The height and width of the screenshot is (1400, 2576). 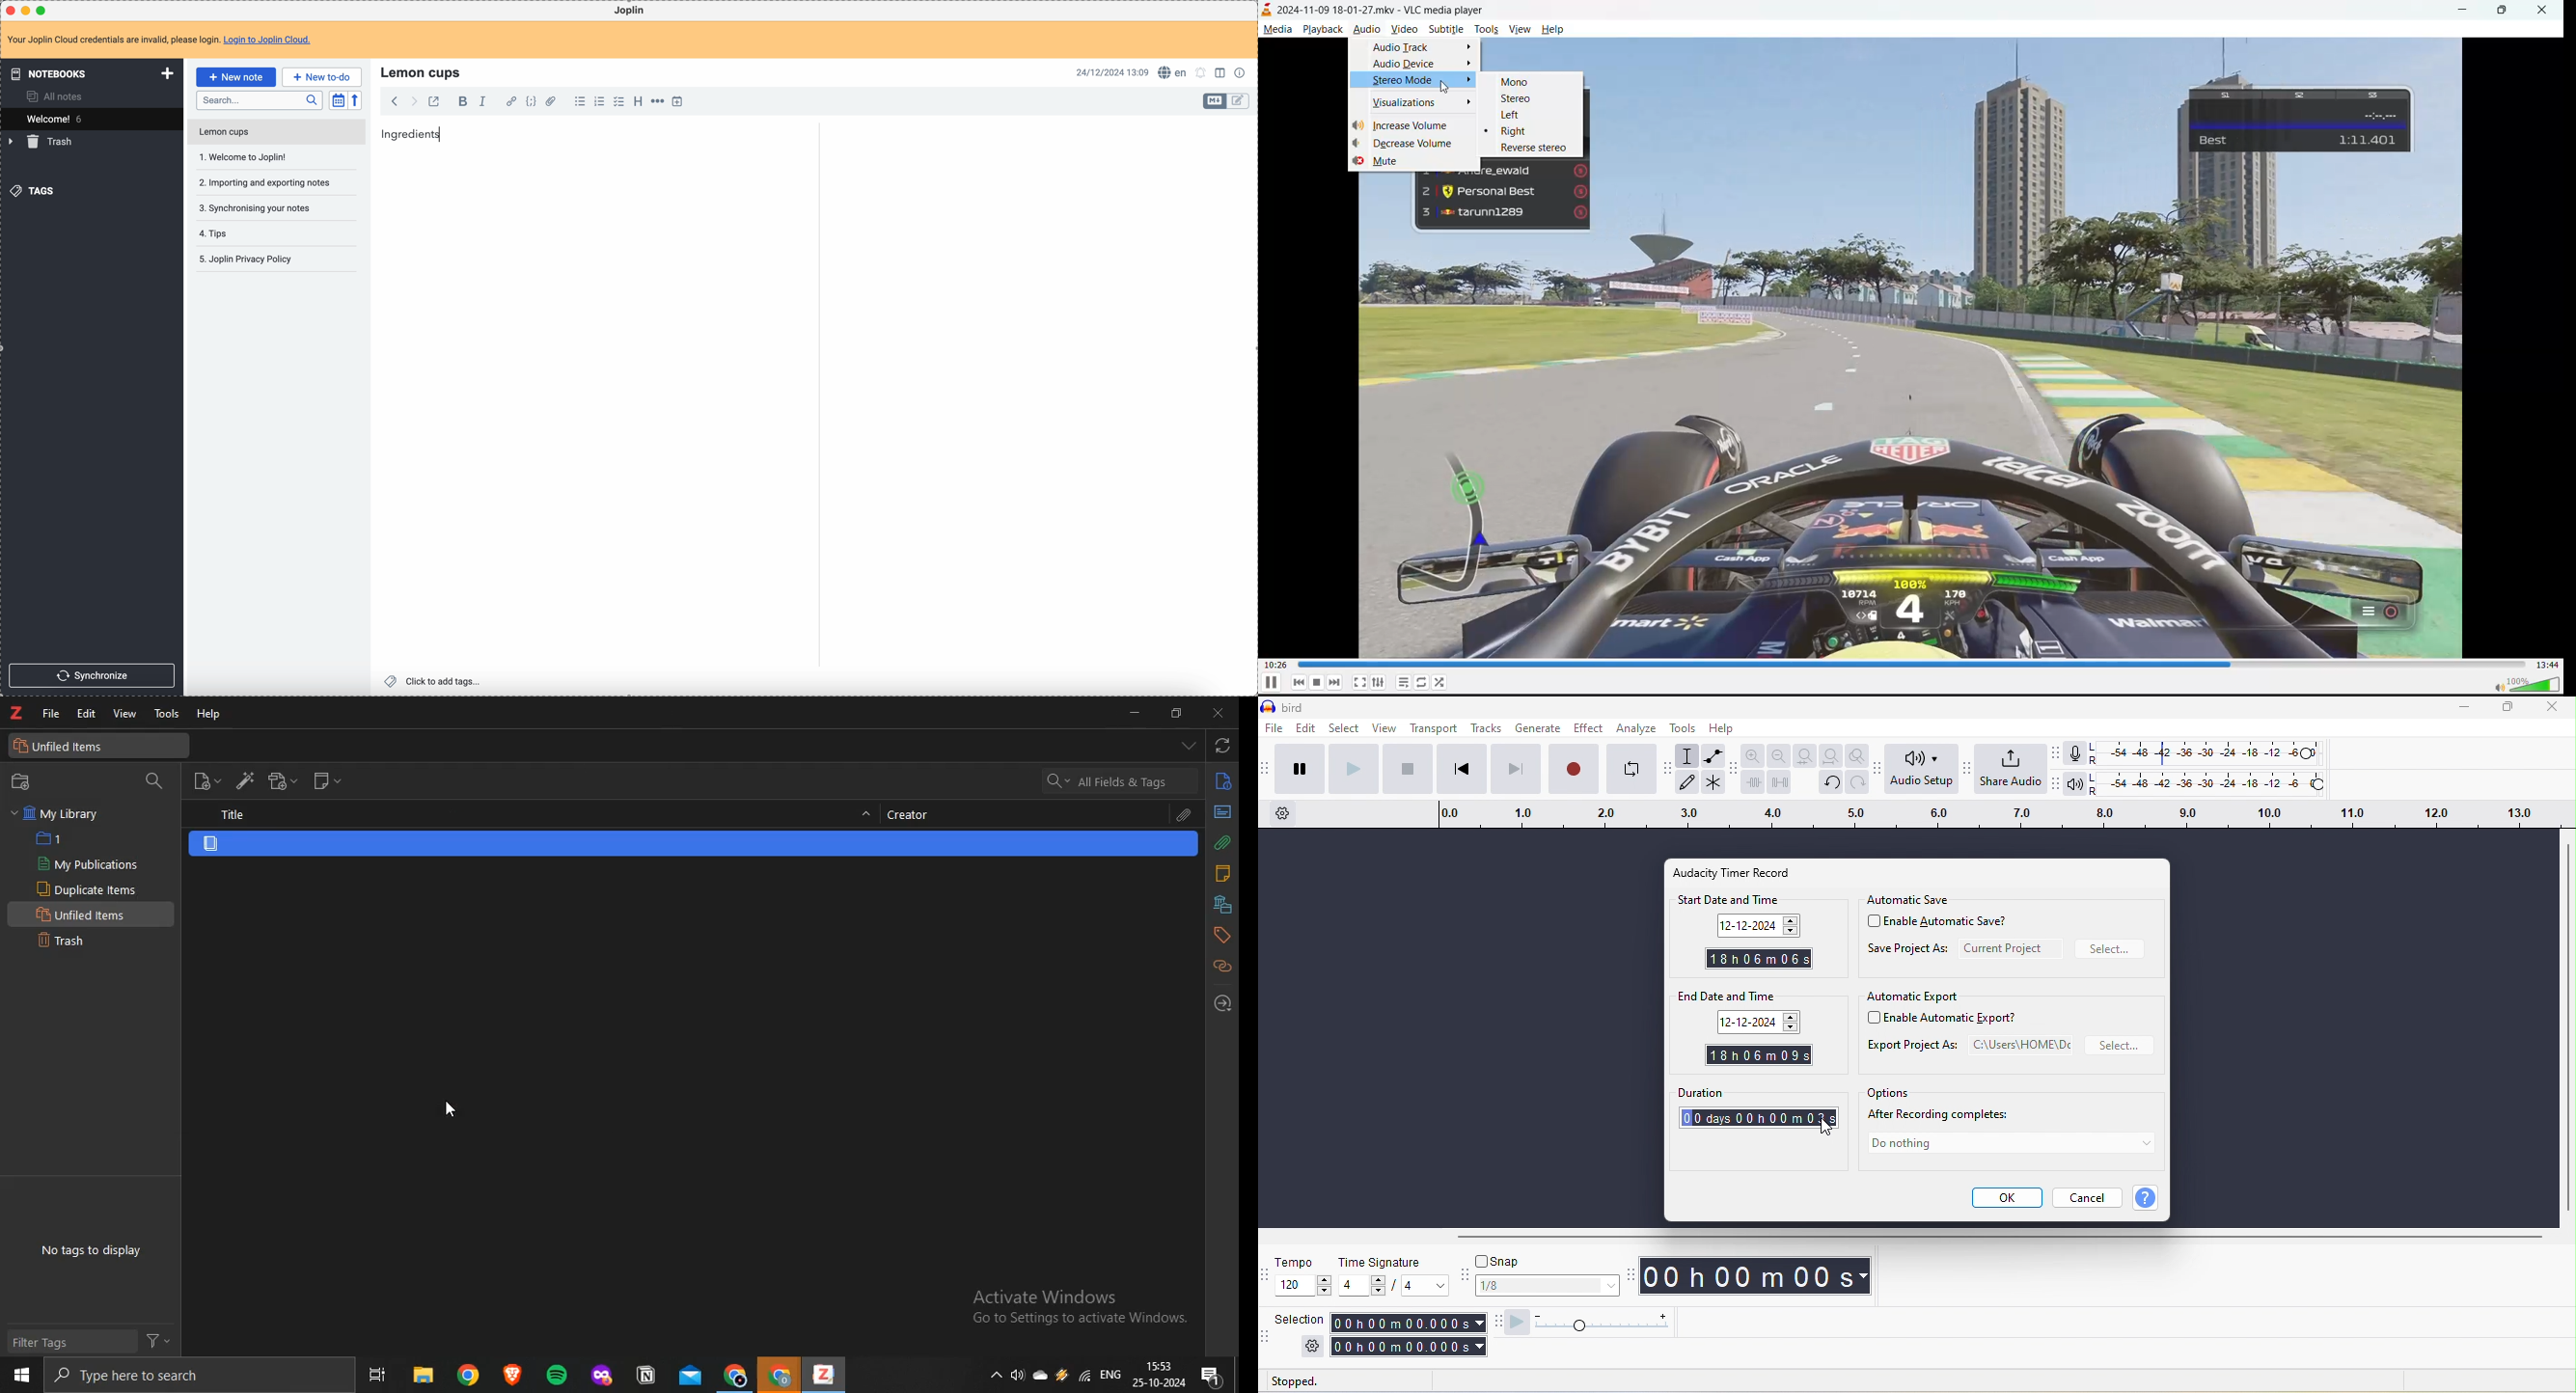 I want to click on application, so click(x=649, y=1376).